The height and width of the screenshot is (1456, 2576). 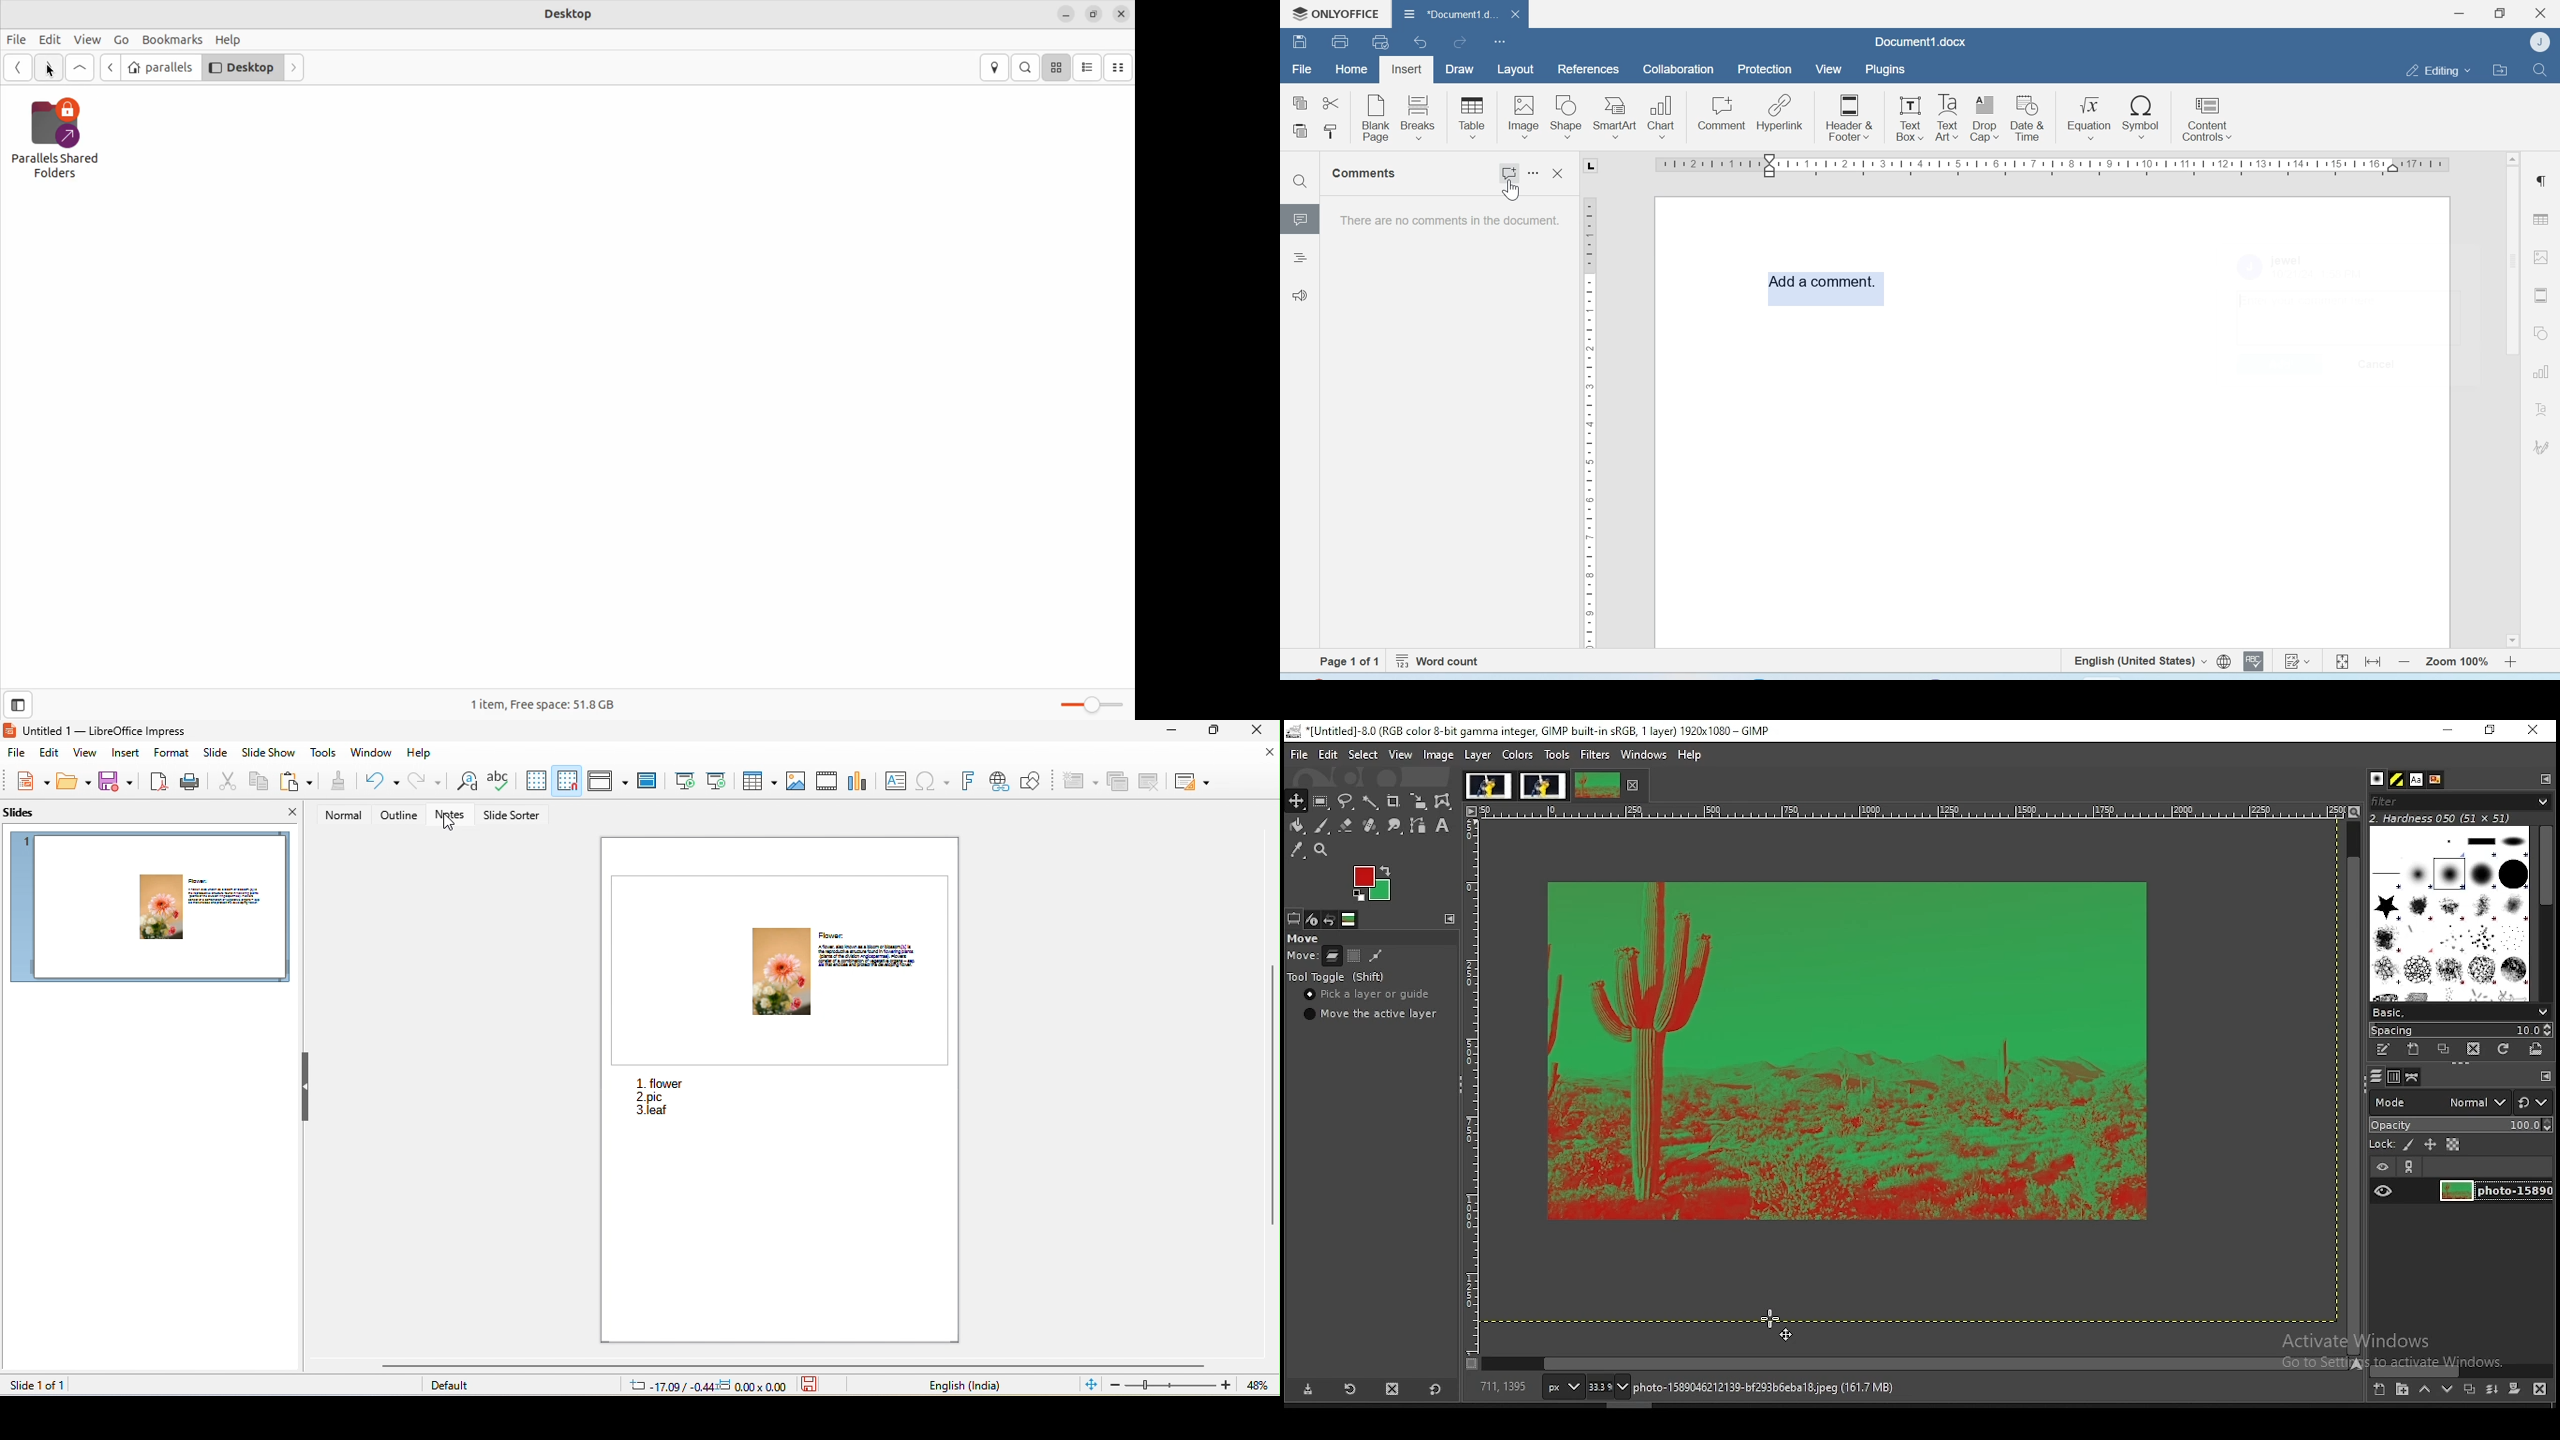 I want to click on , so click(x=2540, y=42).